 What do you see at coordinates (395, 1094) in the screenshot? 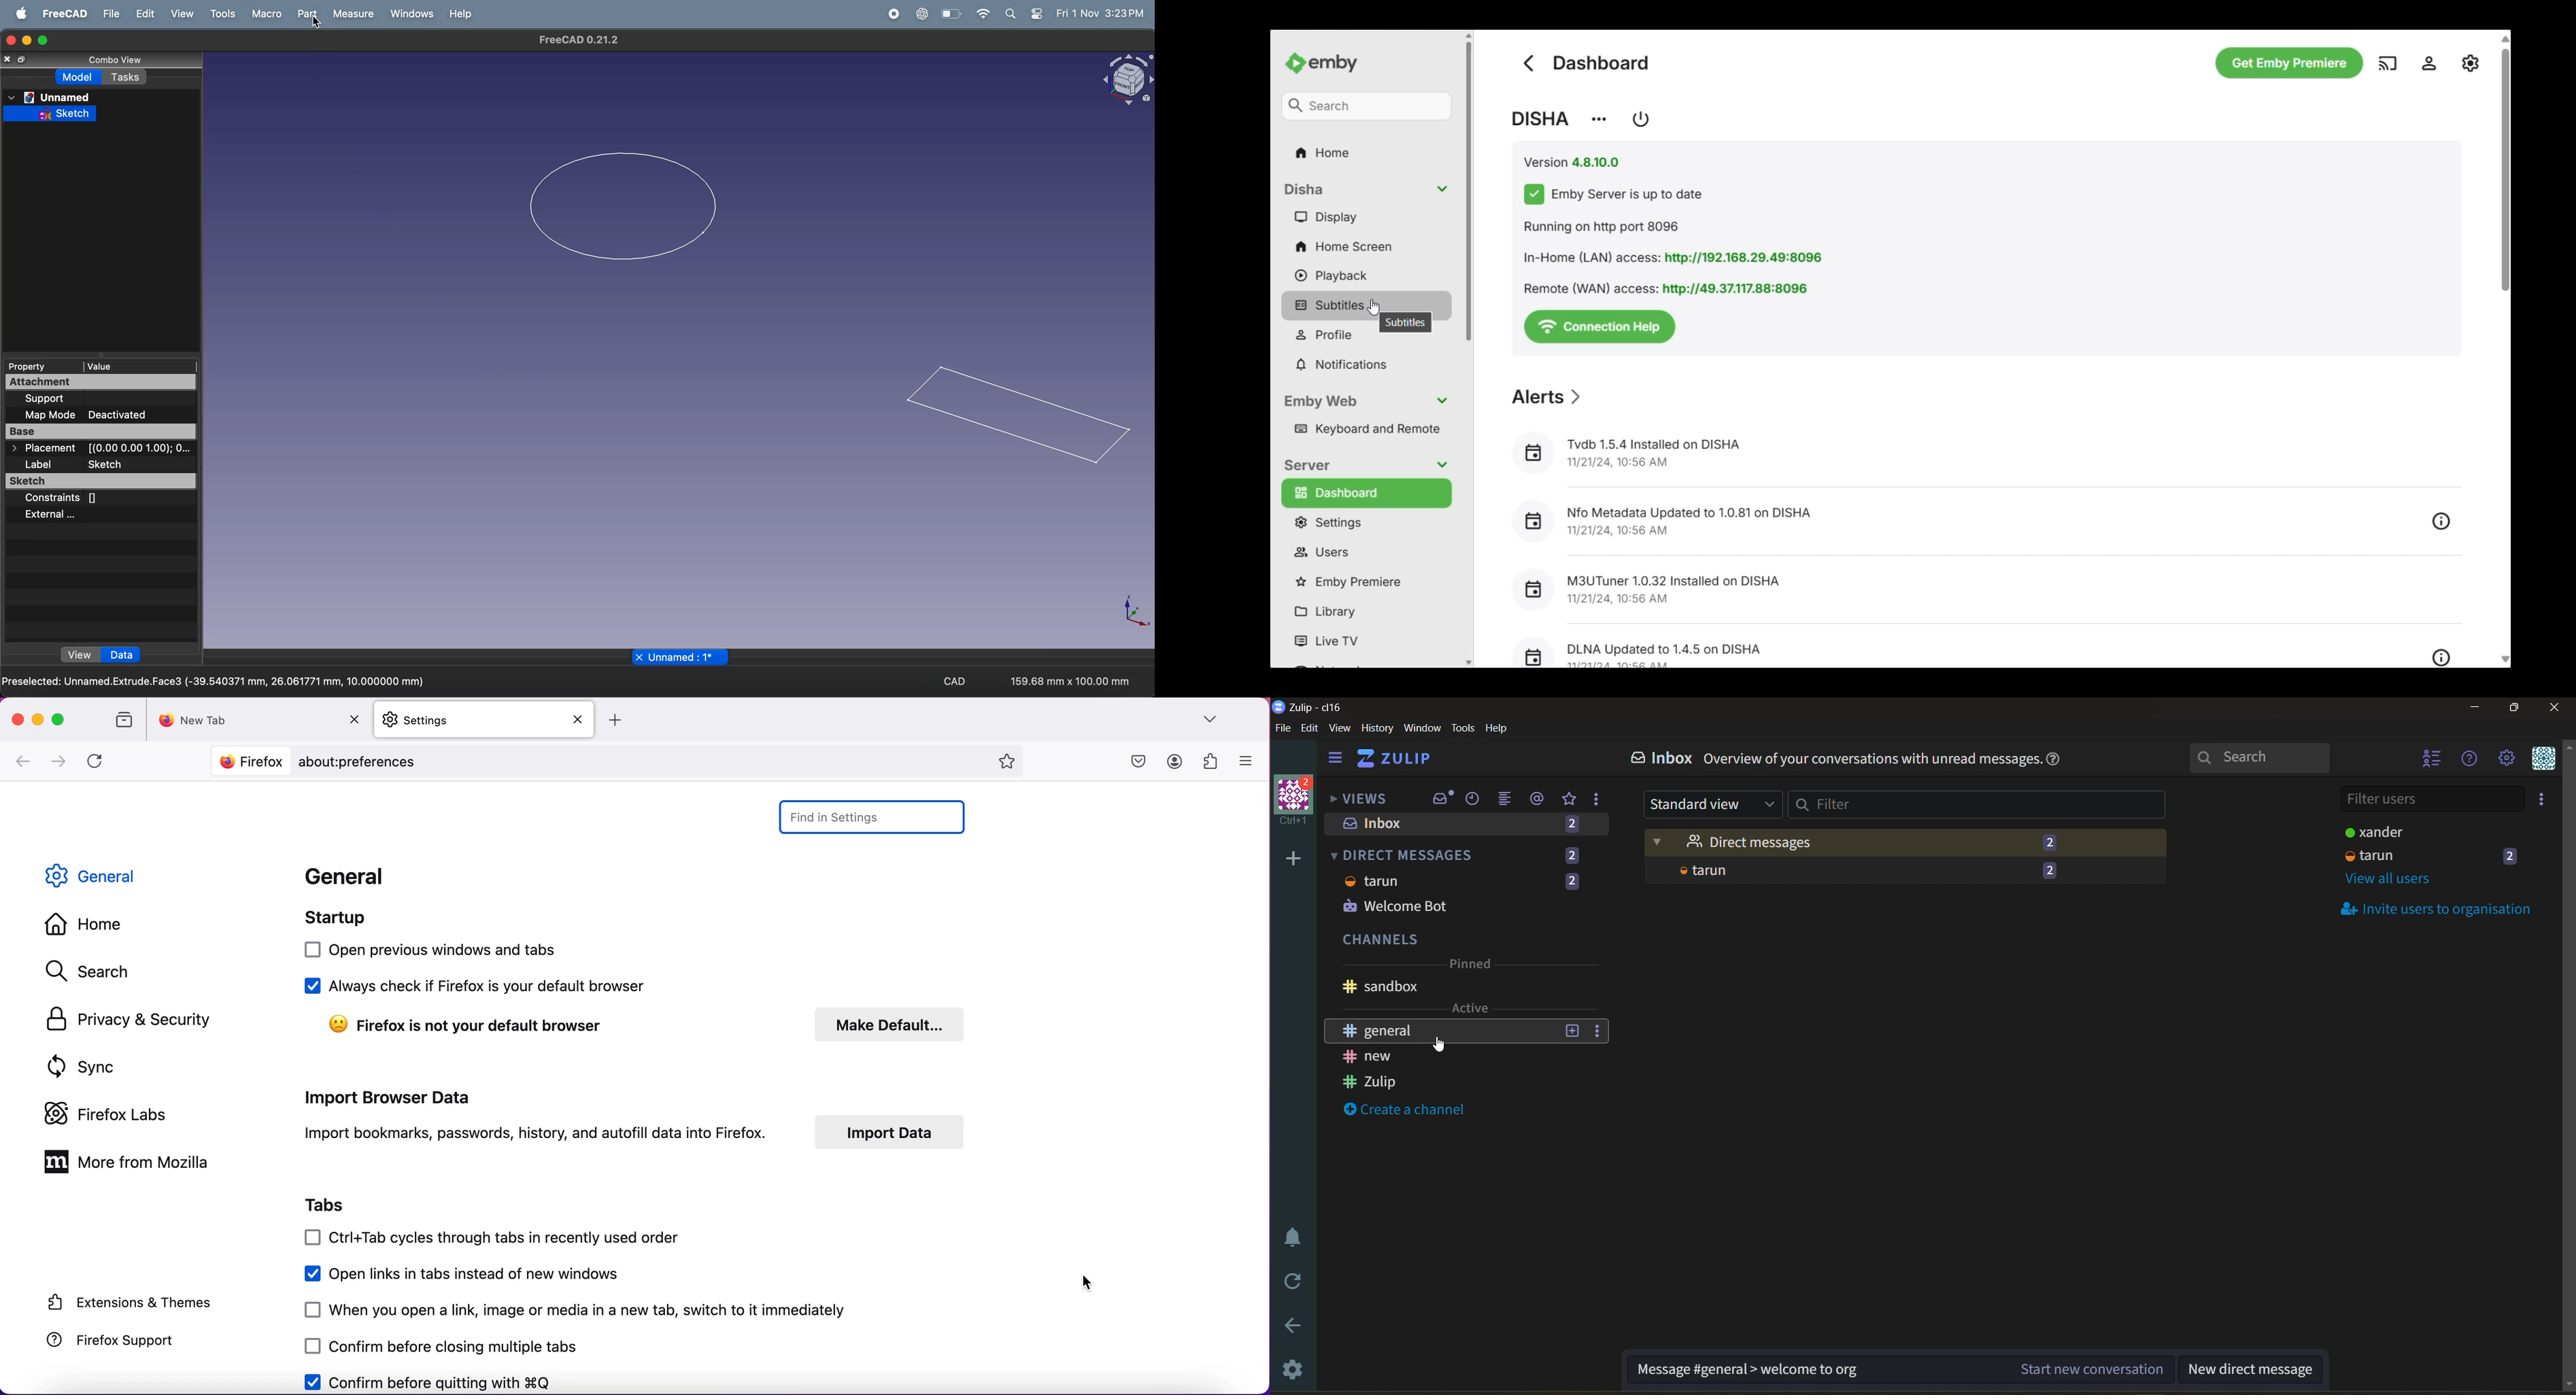
I see `import browser data` at bounding box center [395, 1094].